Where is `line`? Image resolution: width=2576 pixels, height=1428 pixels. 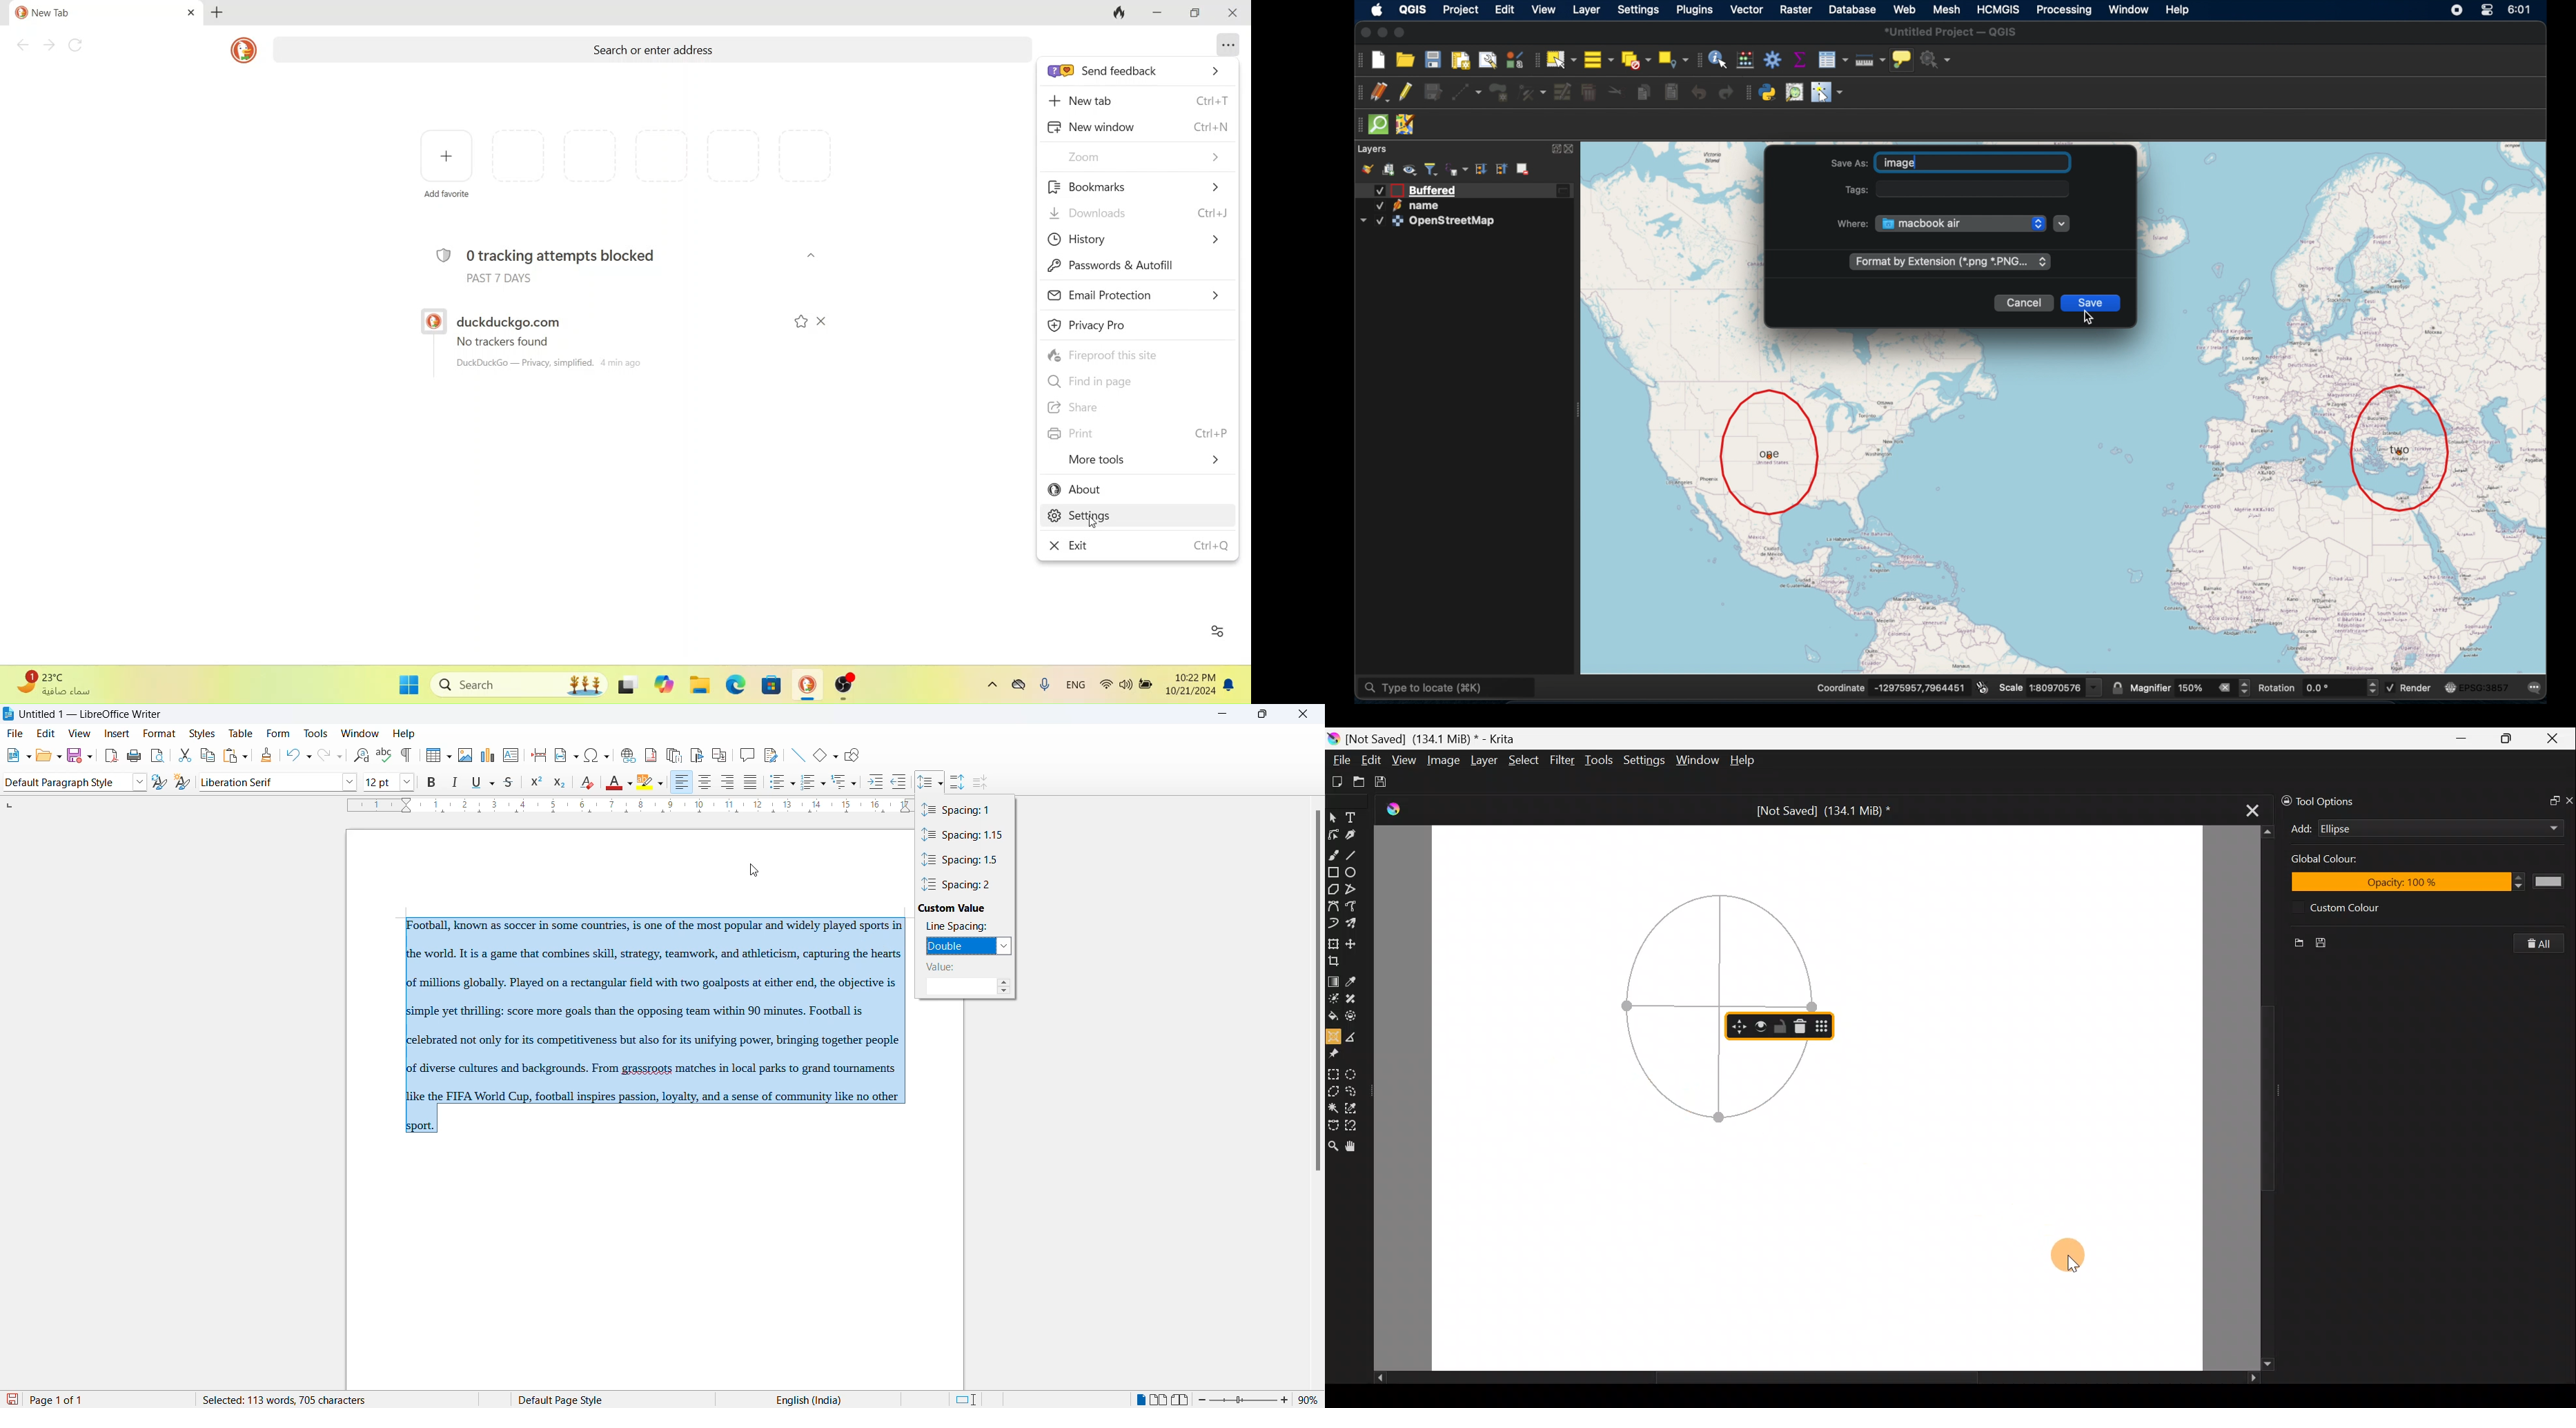
line is located at coordinates (796, 755).